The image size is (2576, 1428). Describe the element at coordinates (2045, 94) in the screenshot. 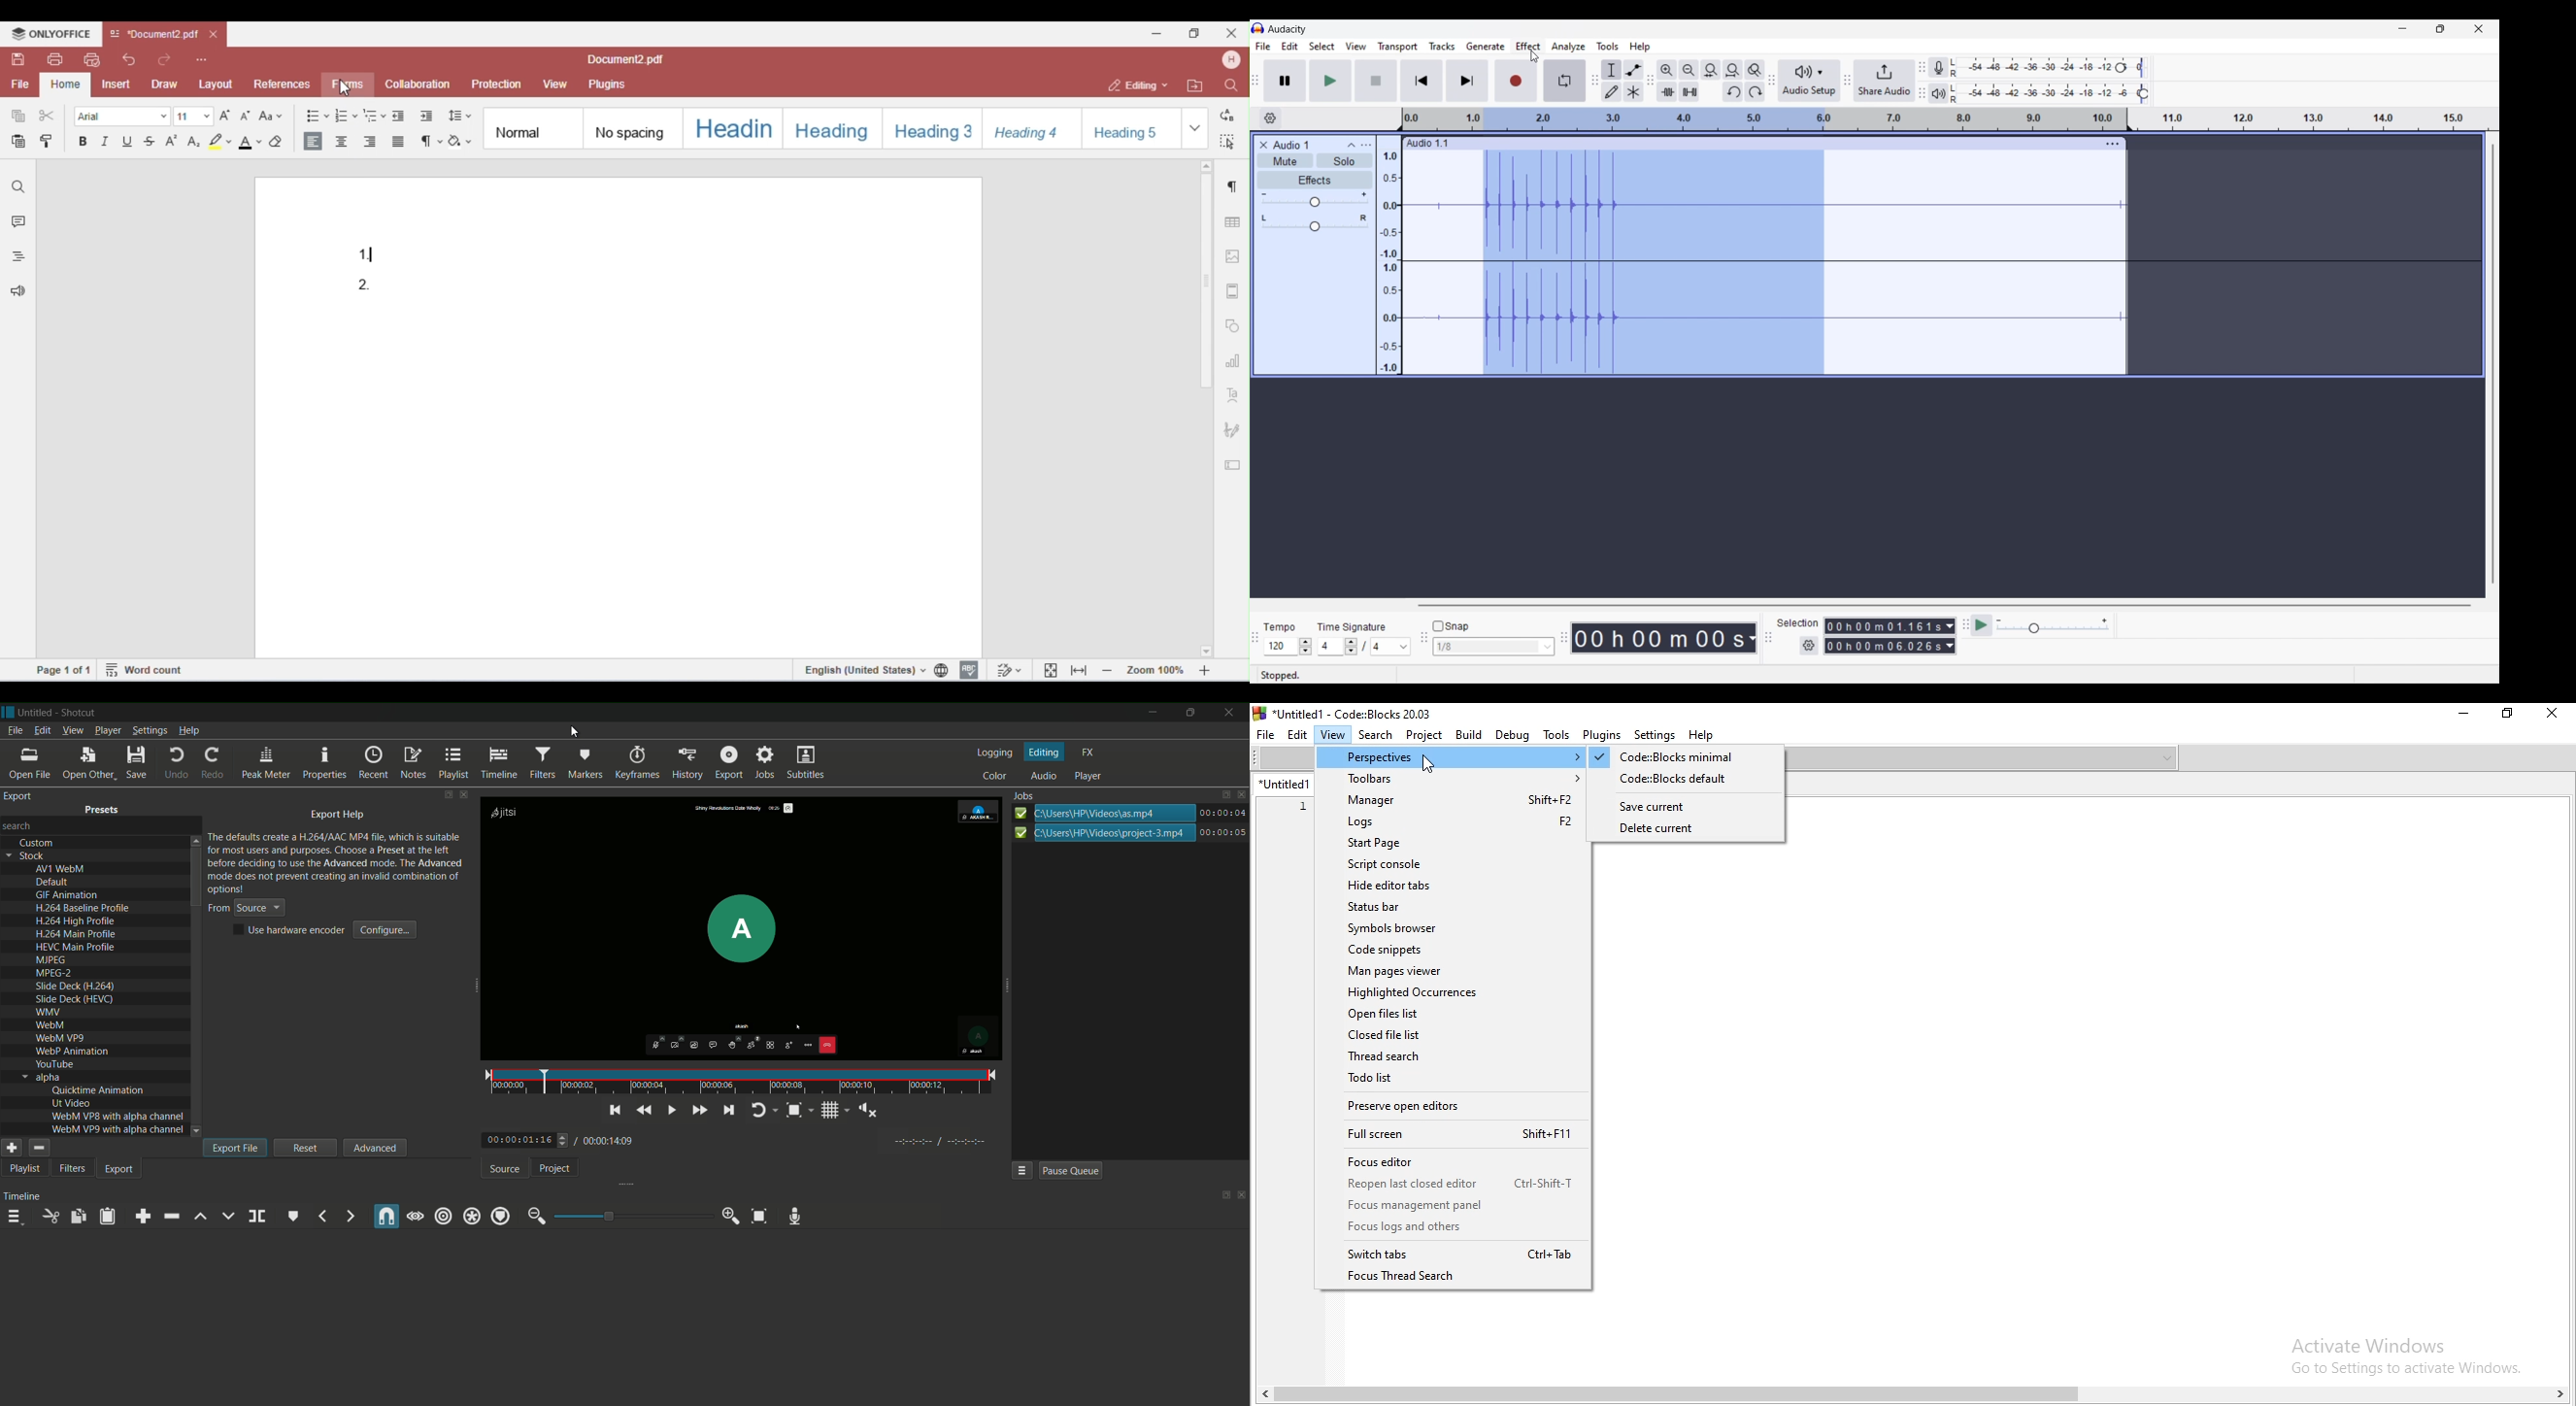

I see `Playback level` at that location.